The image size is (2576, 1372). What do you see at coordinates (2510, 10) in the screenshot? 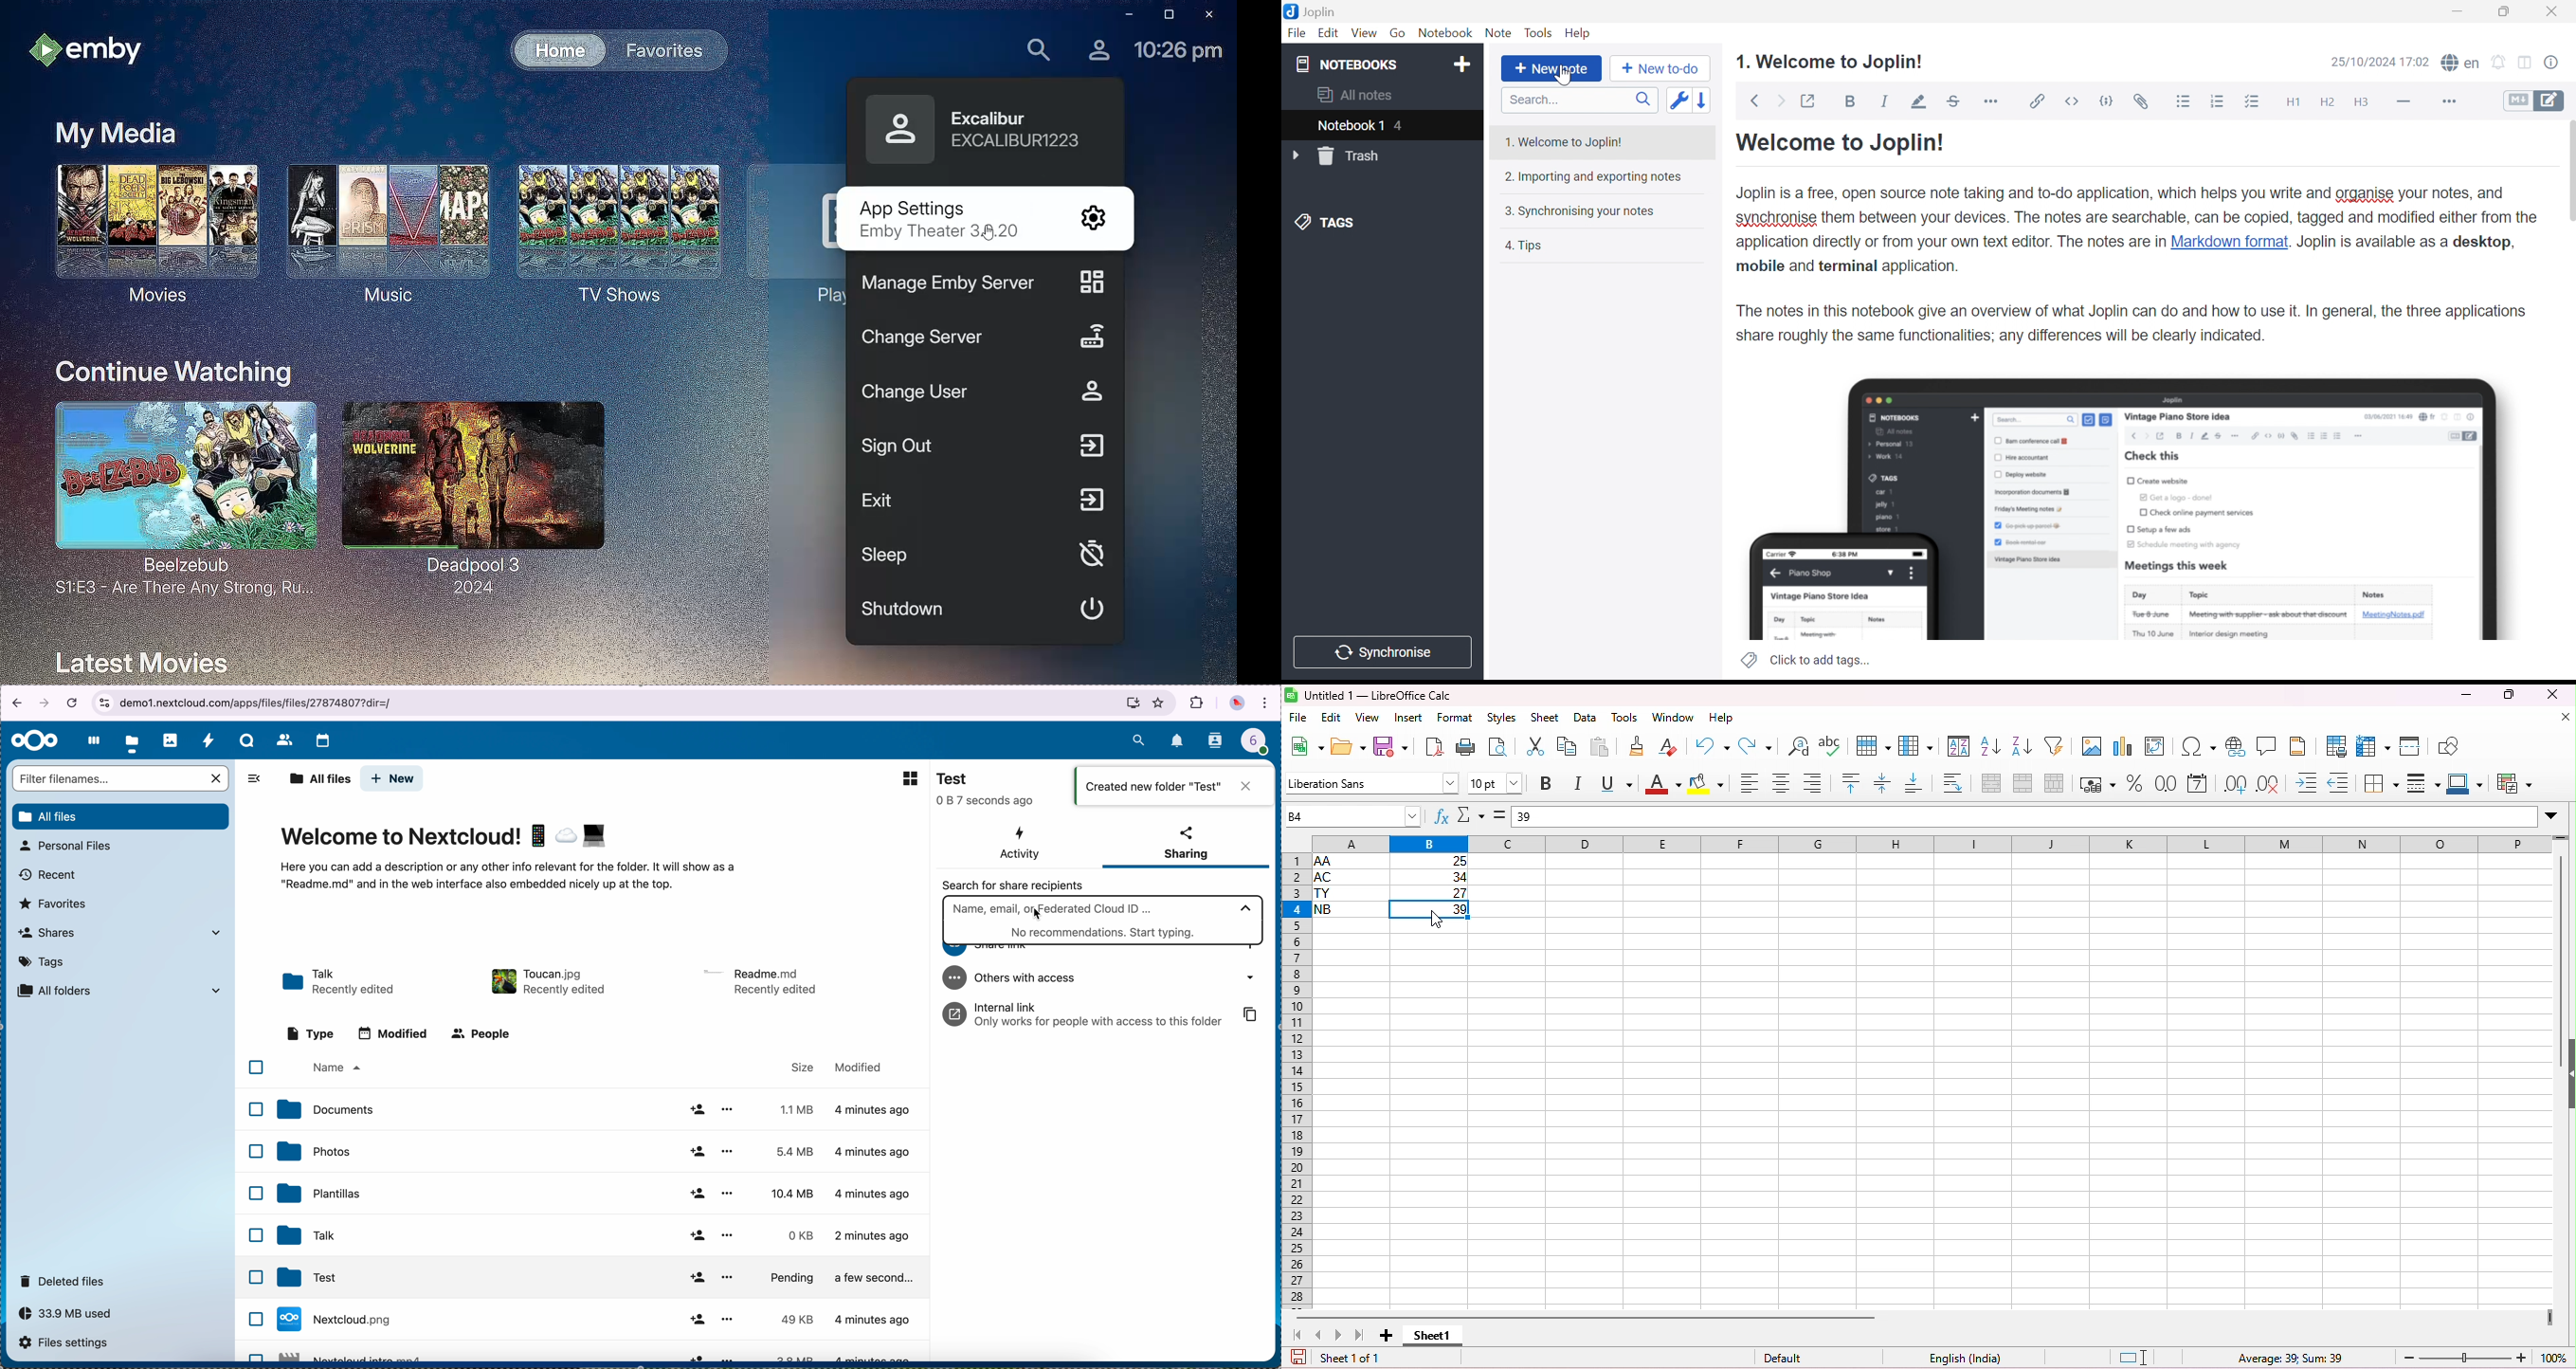
I see `Restore Down` at bounding box center [2510, 10].